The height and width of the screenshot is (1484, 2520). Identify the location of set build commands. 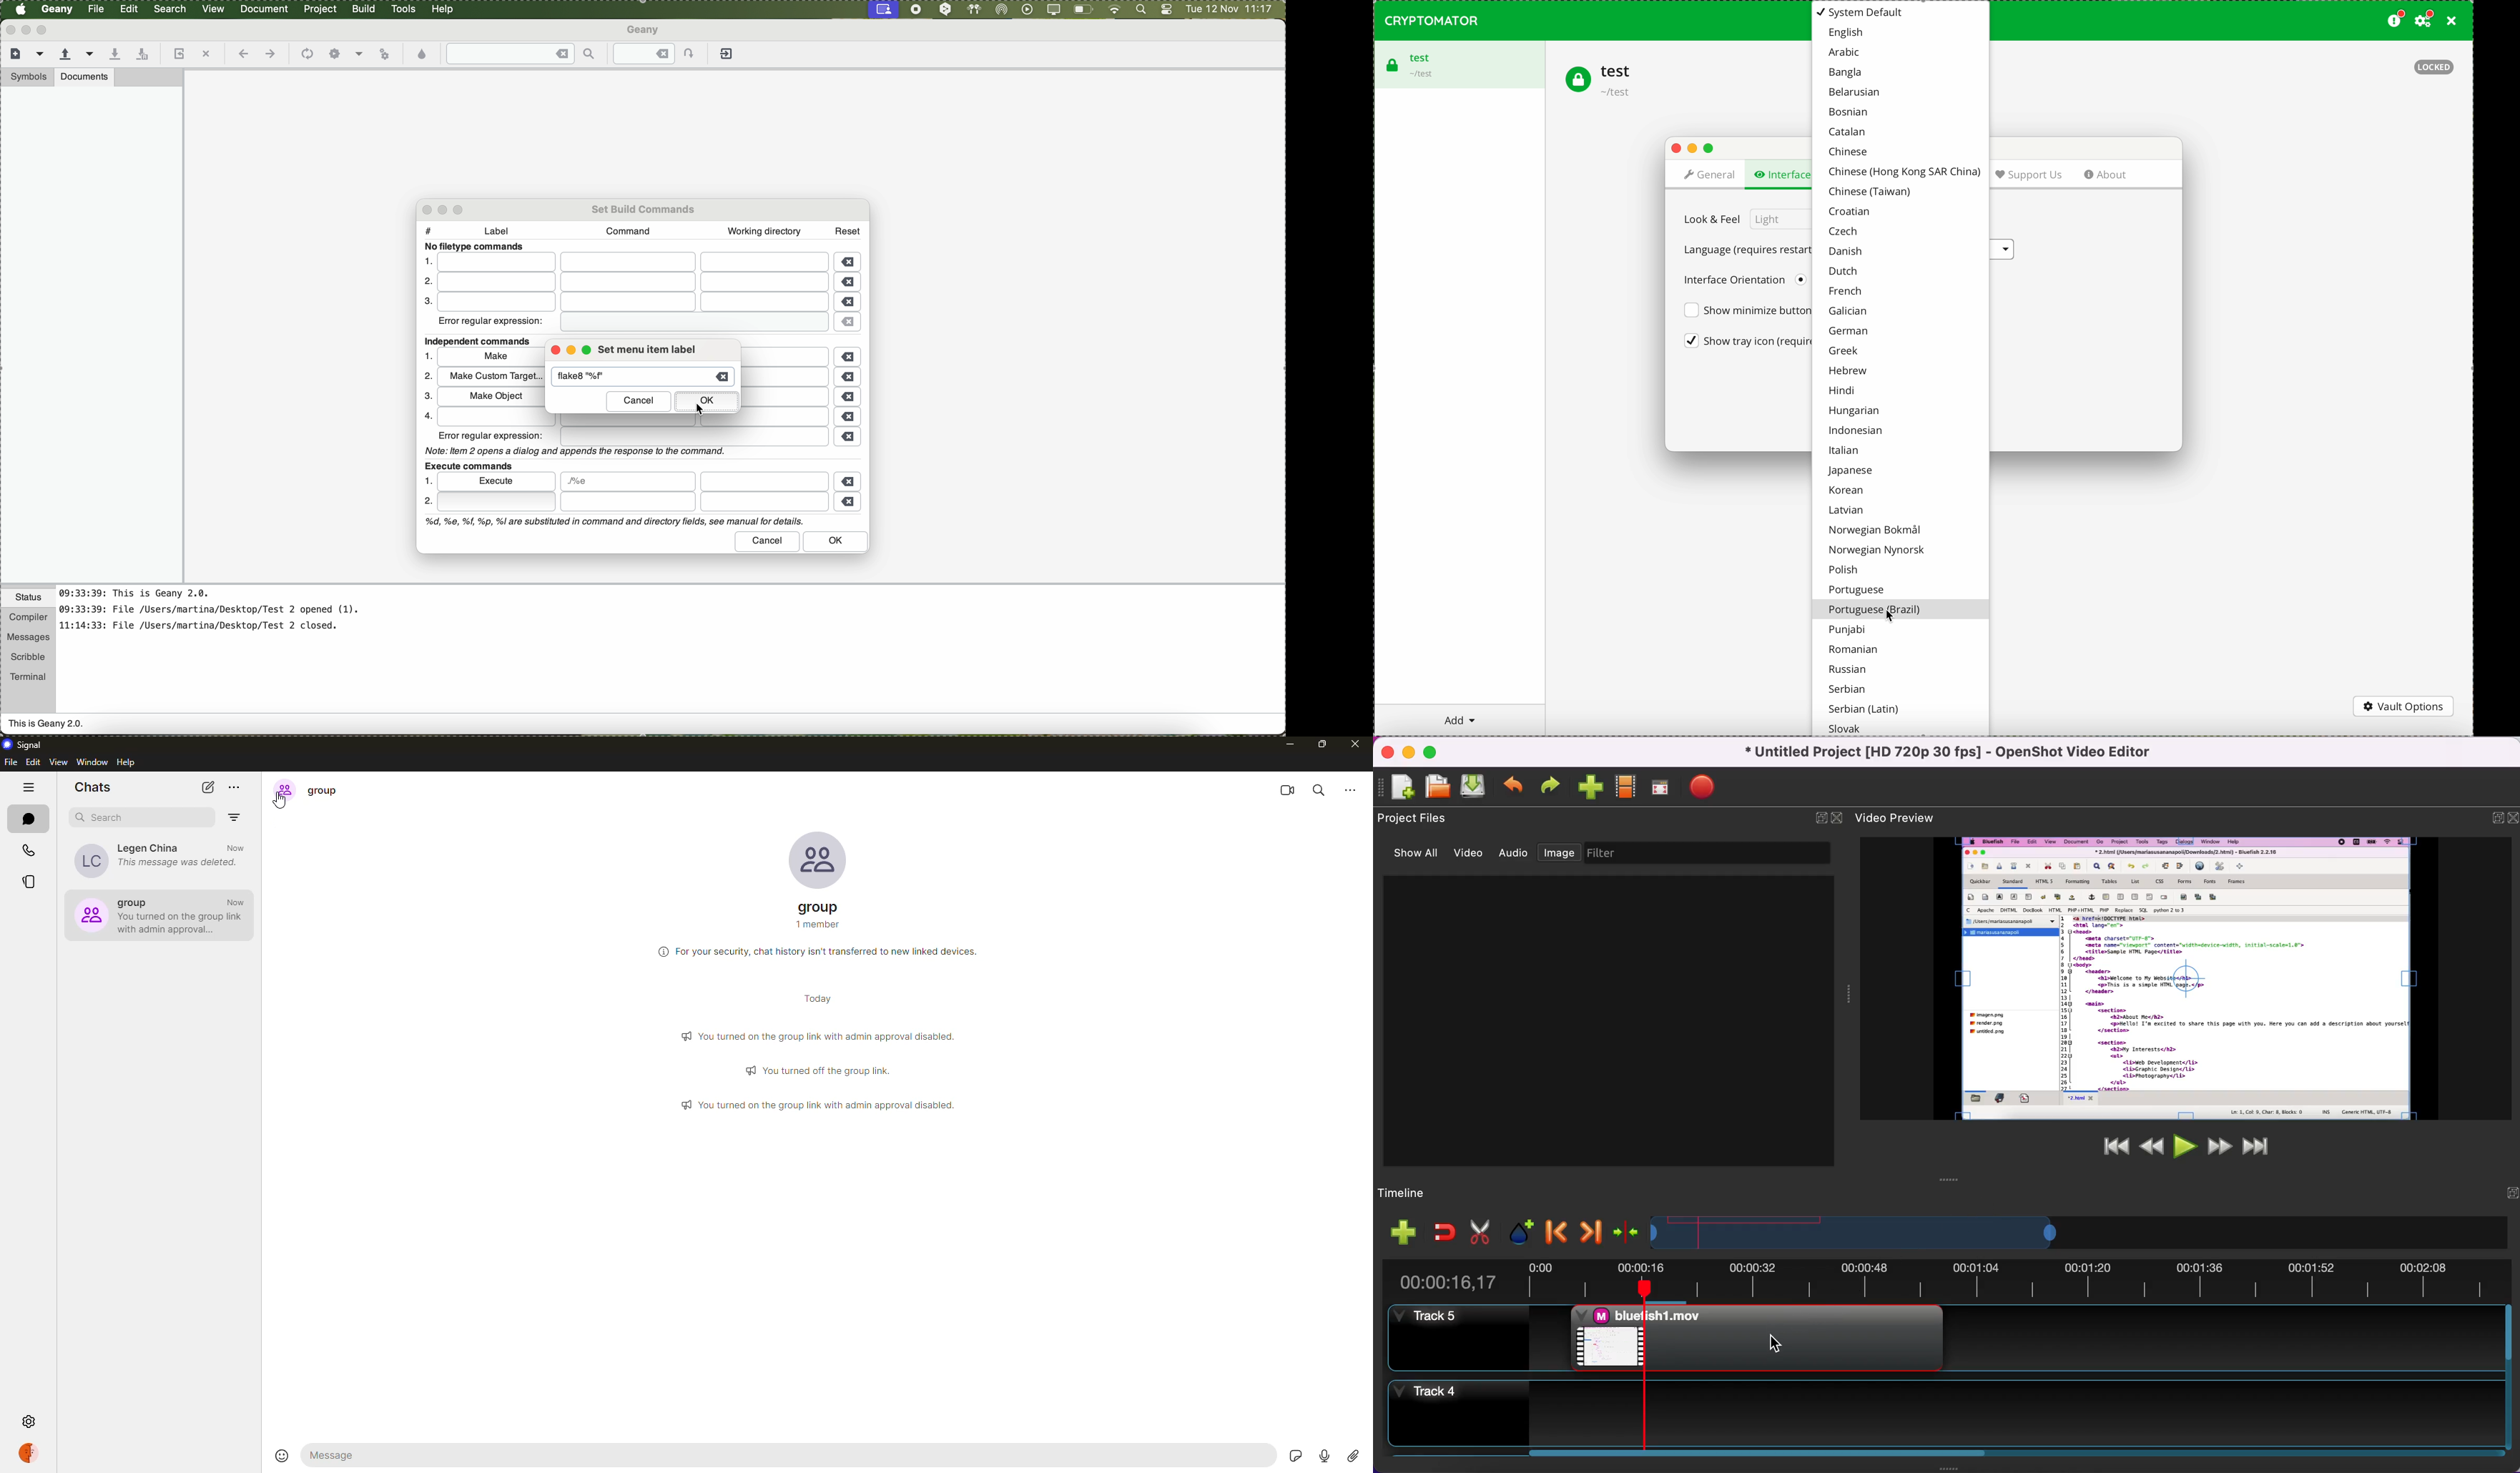
(645, 208).